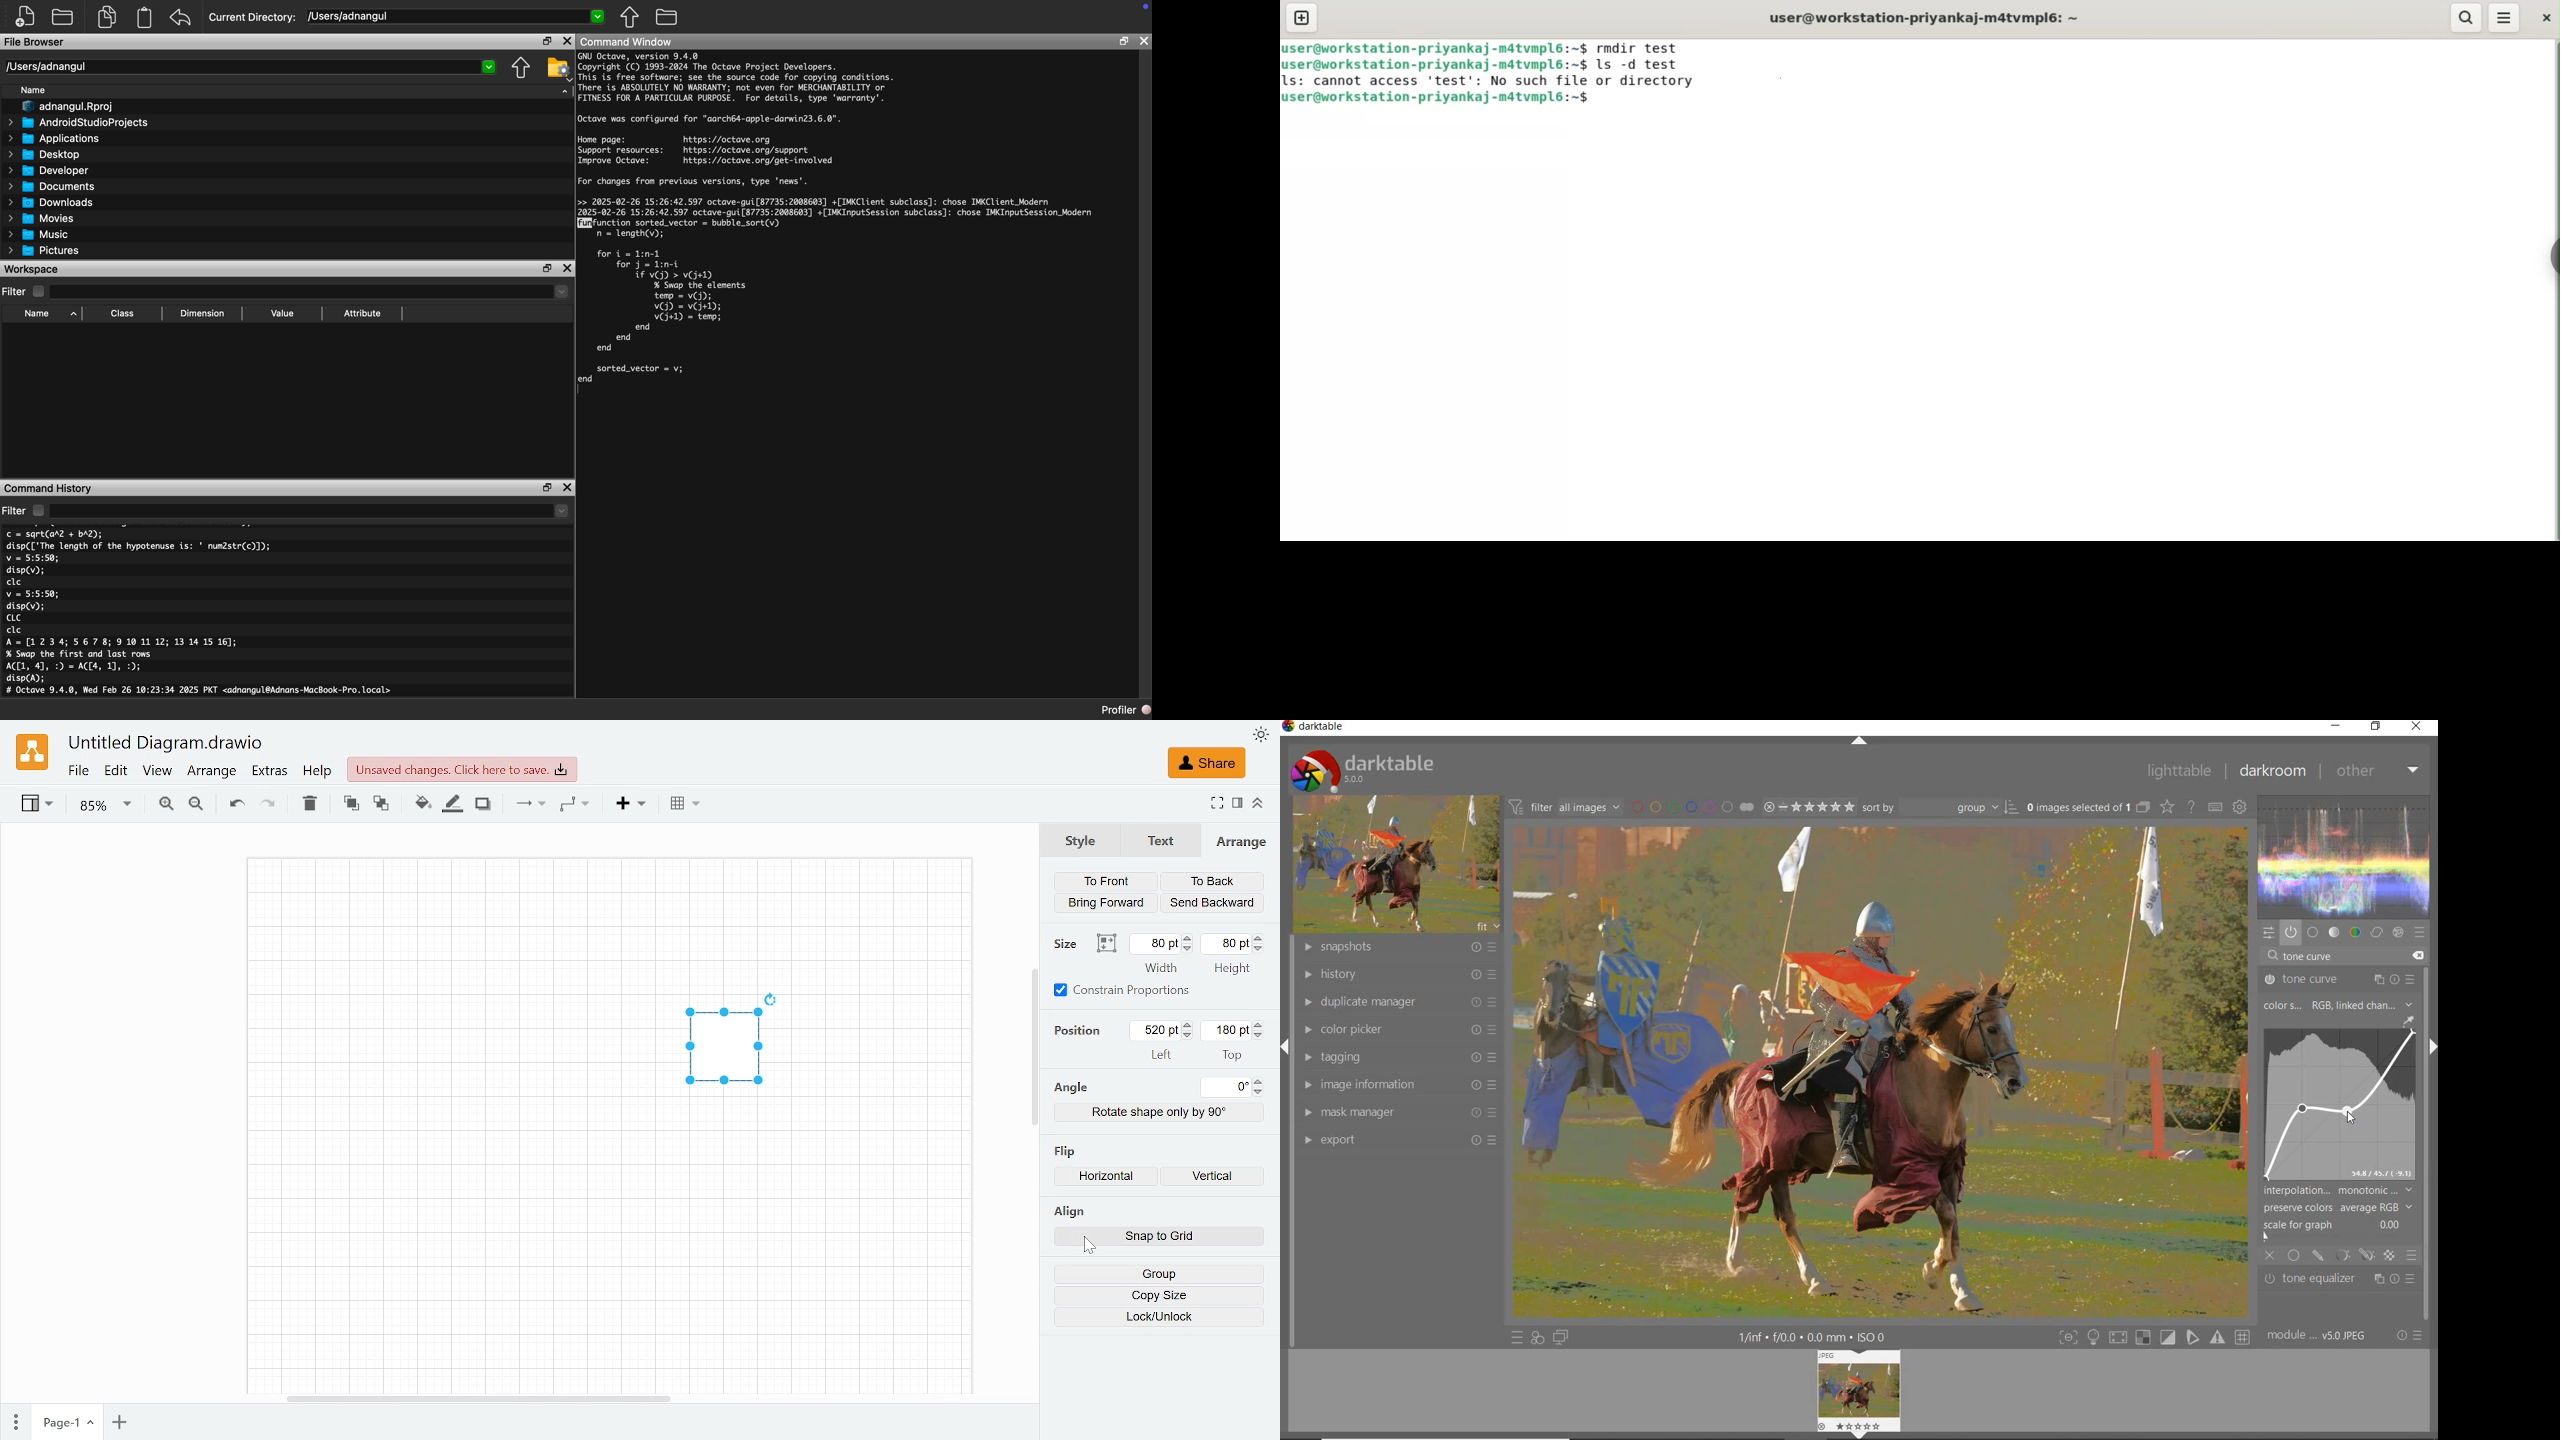  I want to click on Edit, so click(117, 771).